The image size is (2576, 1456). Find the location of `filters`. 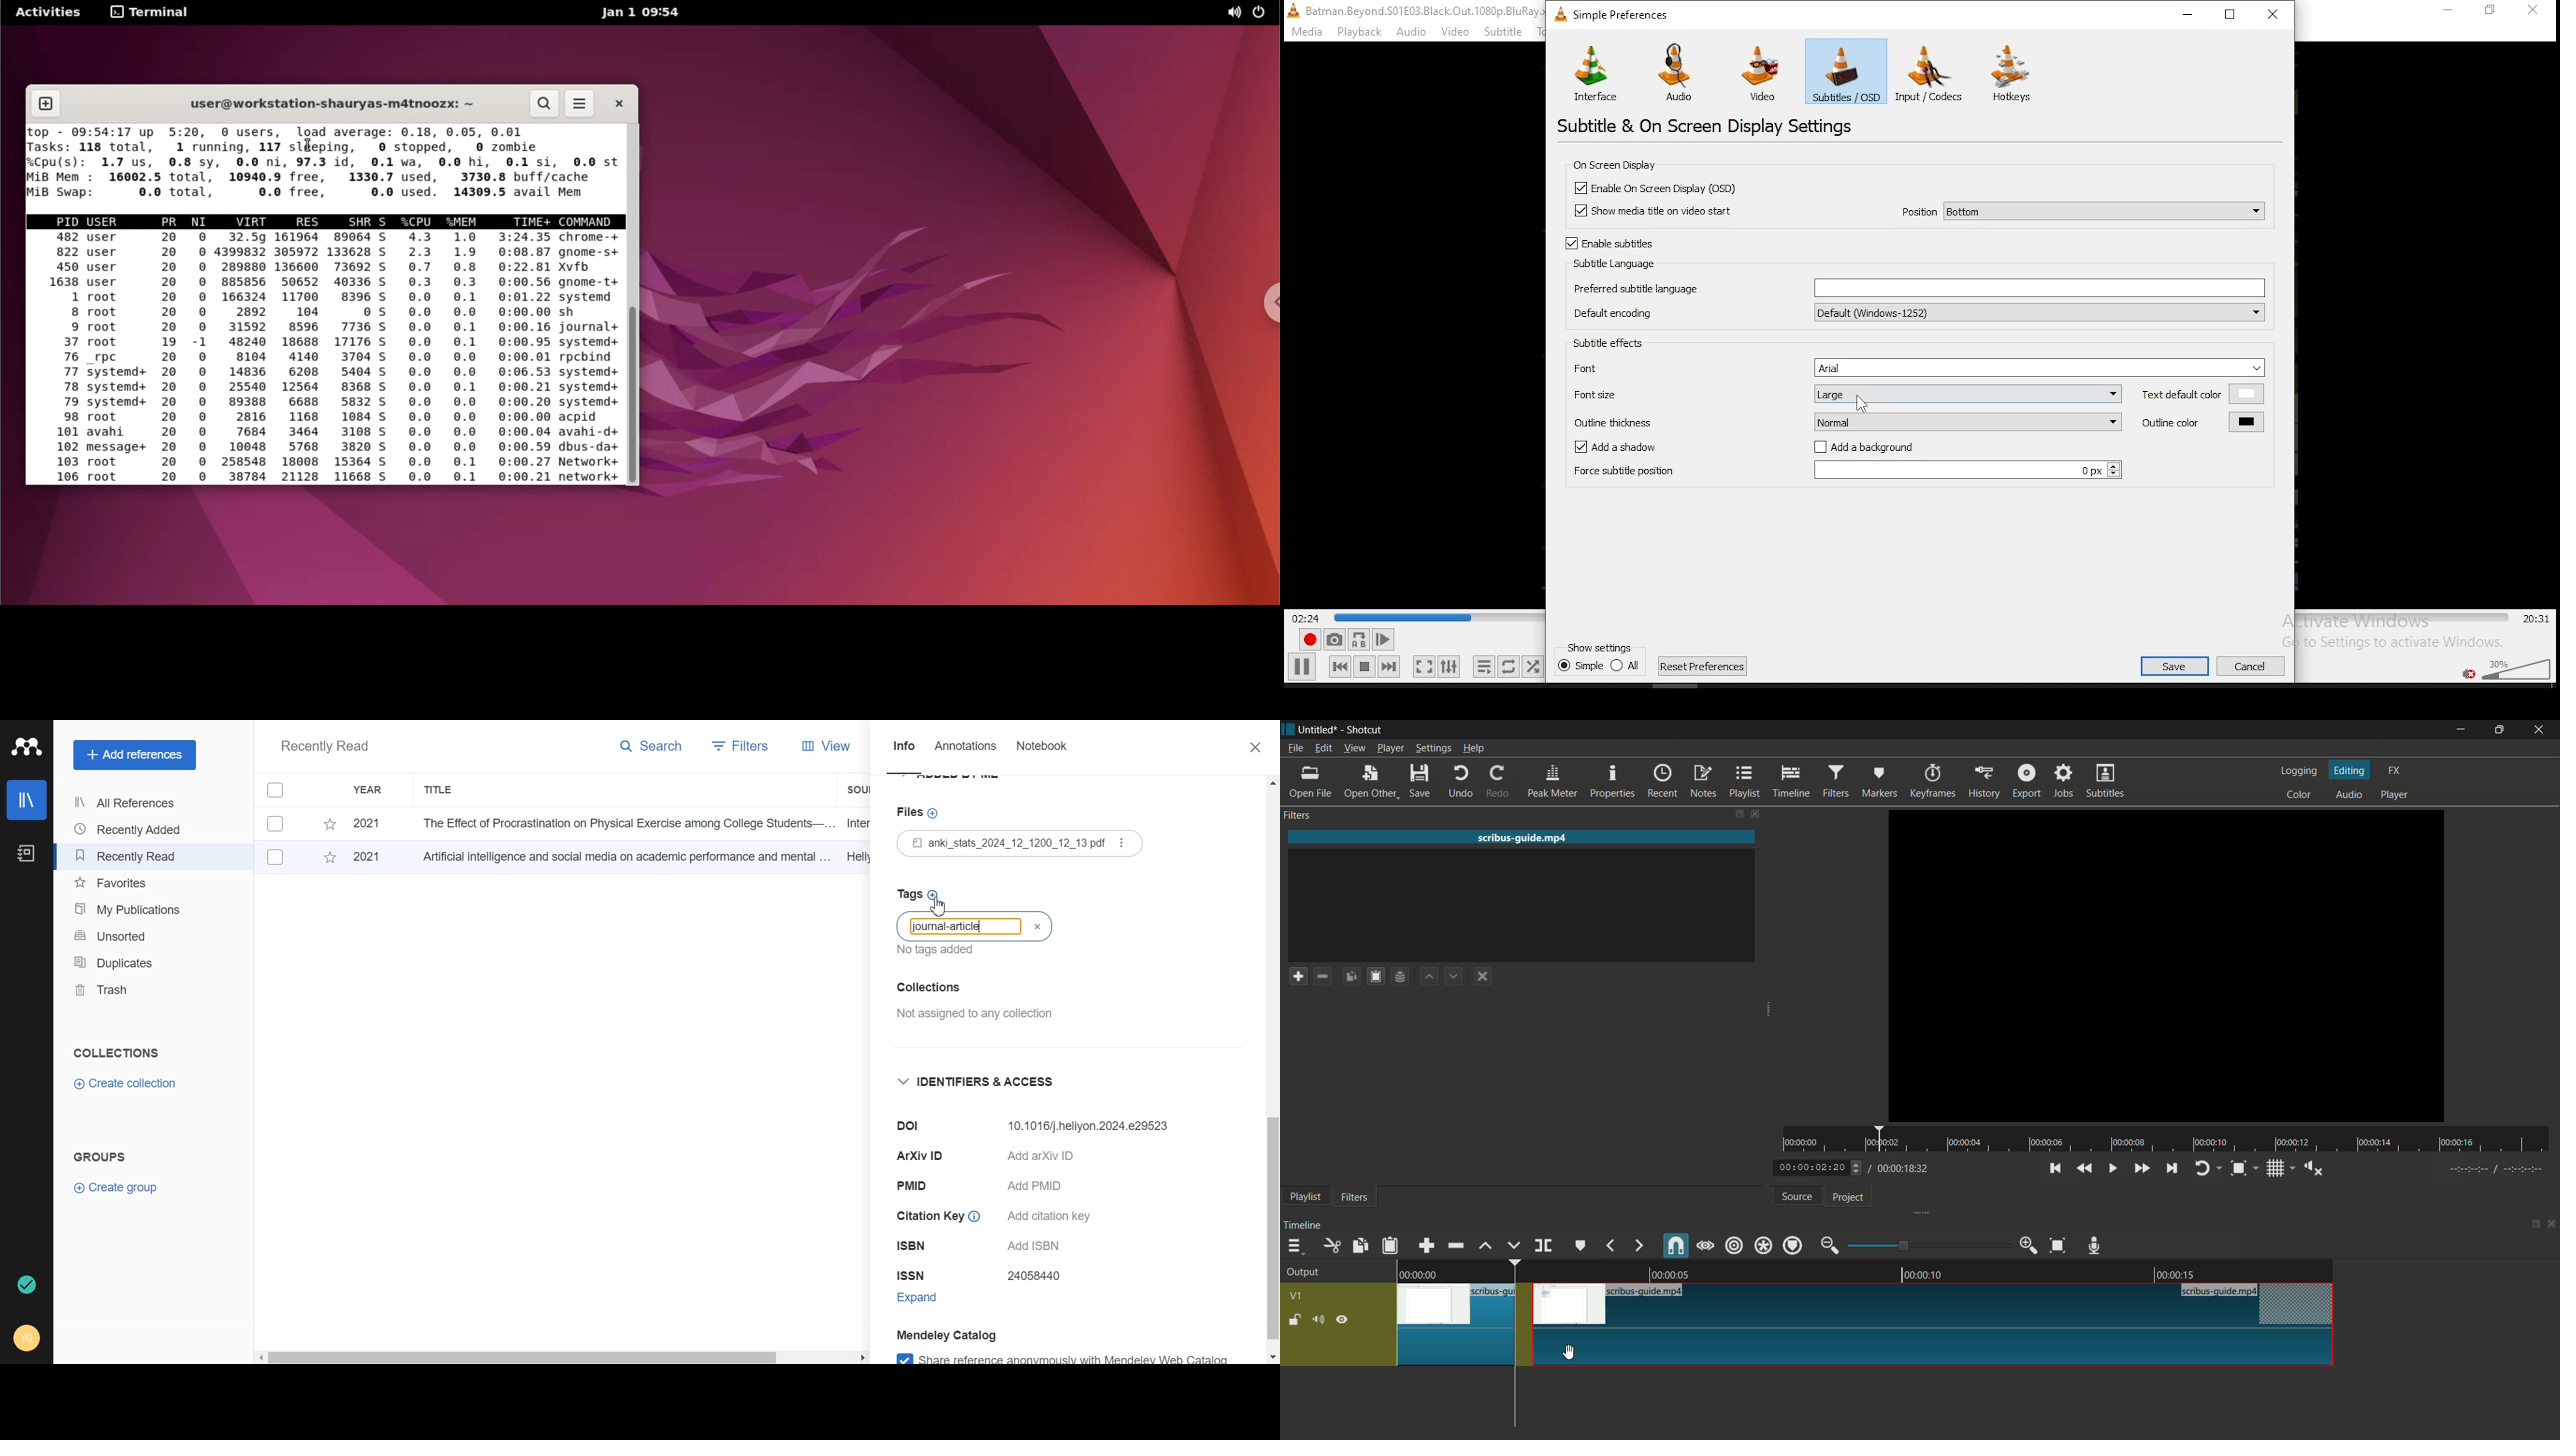

filters is located at coordinates (1353, 1196).